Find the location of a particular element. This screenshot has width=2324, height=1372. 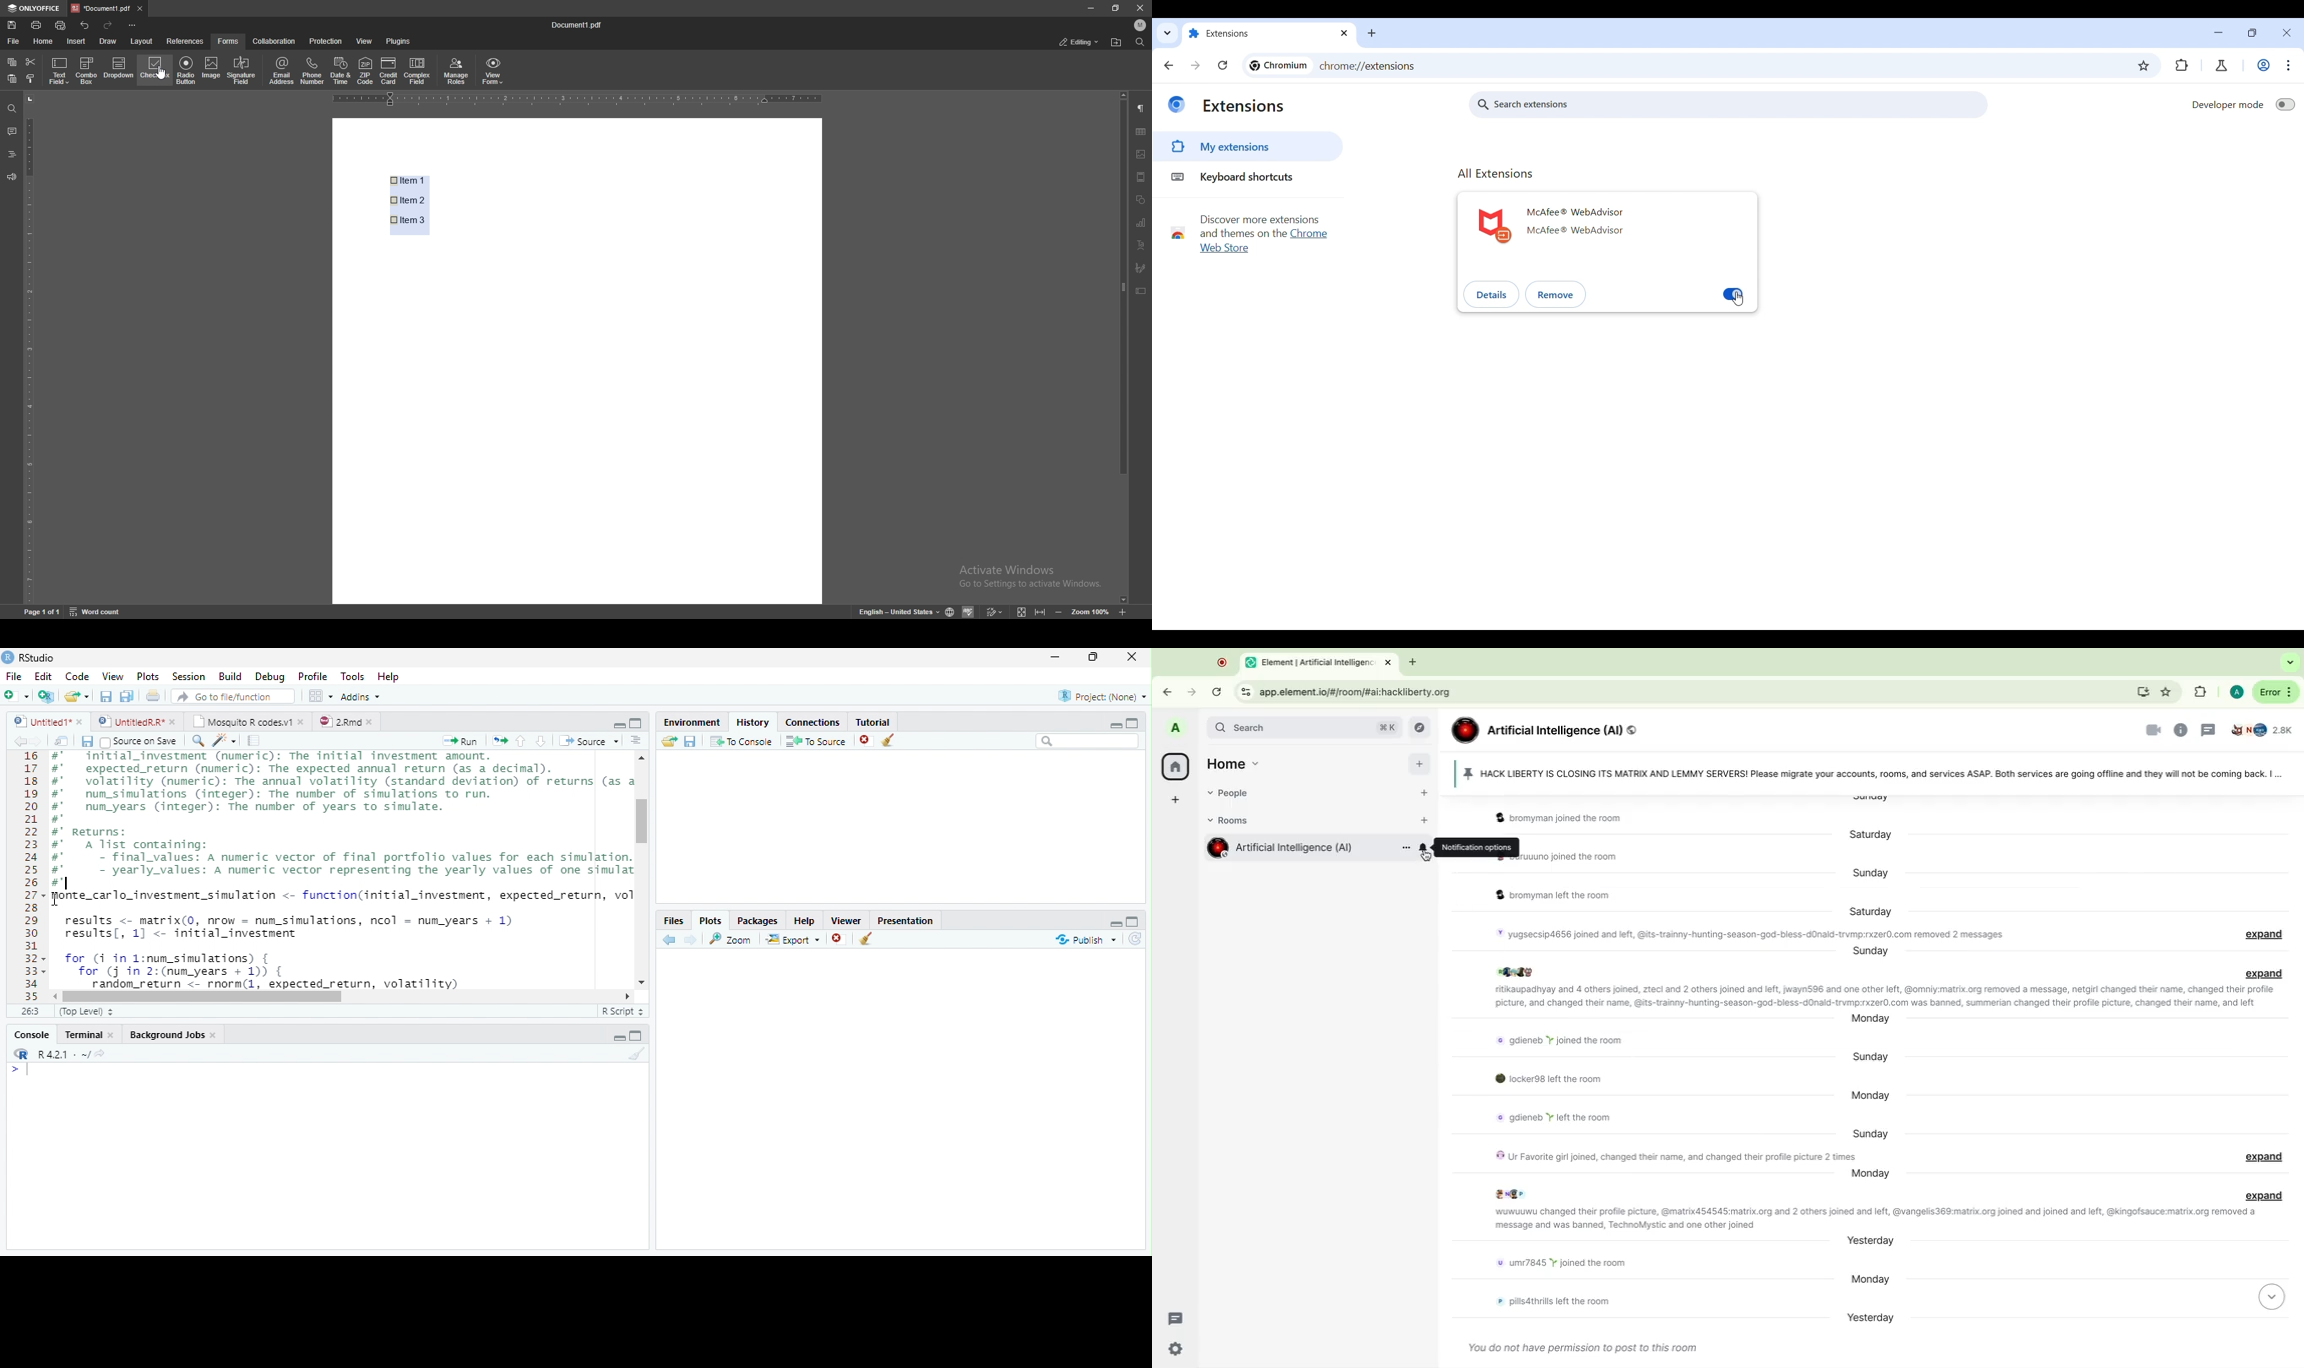

Favorite is located at coordinates (2167, 692).